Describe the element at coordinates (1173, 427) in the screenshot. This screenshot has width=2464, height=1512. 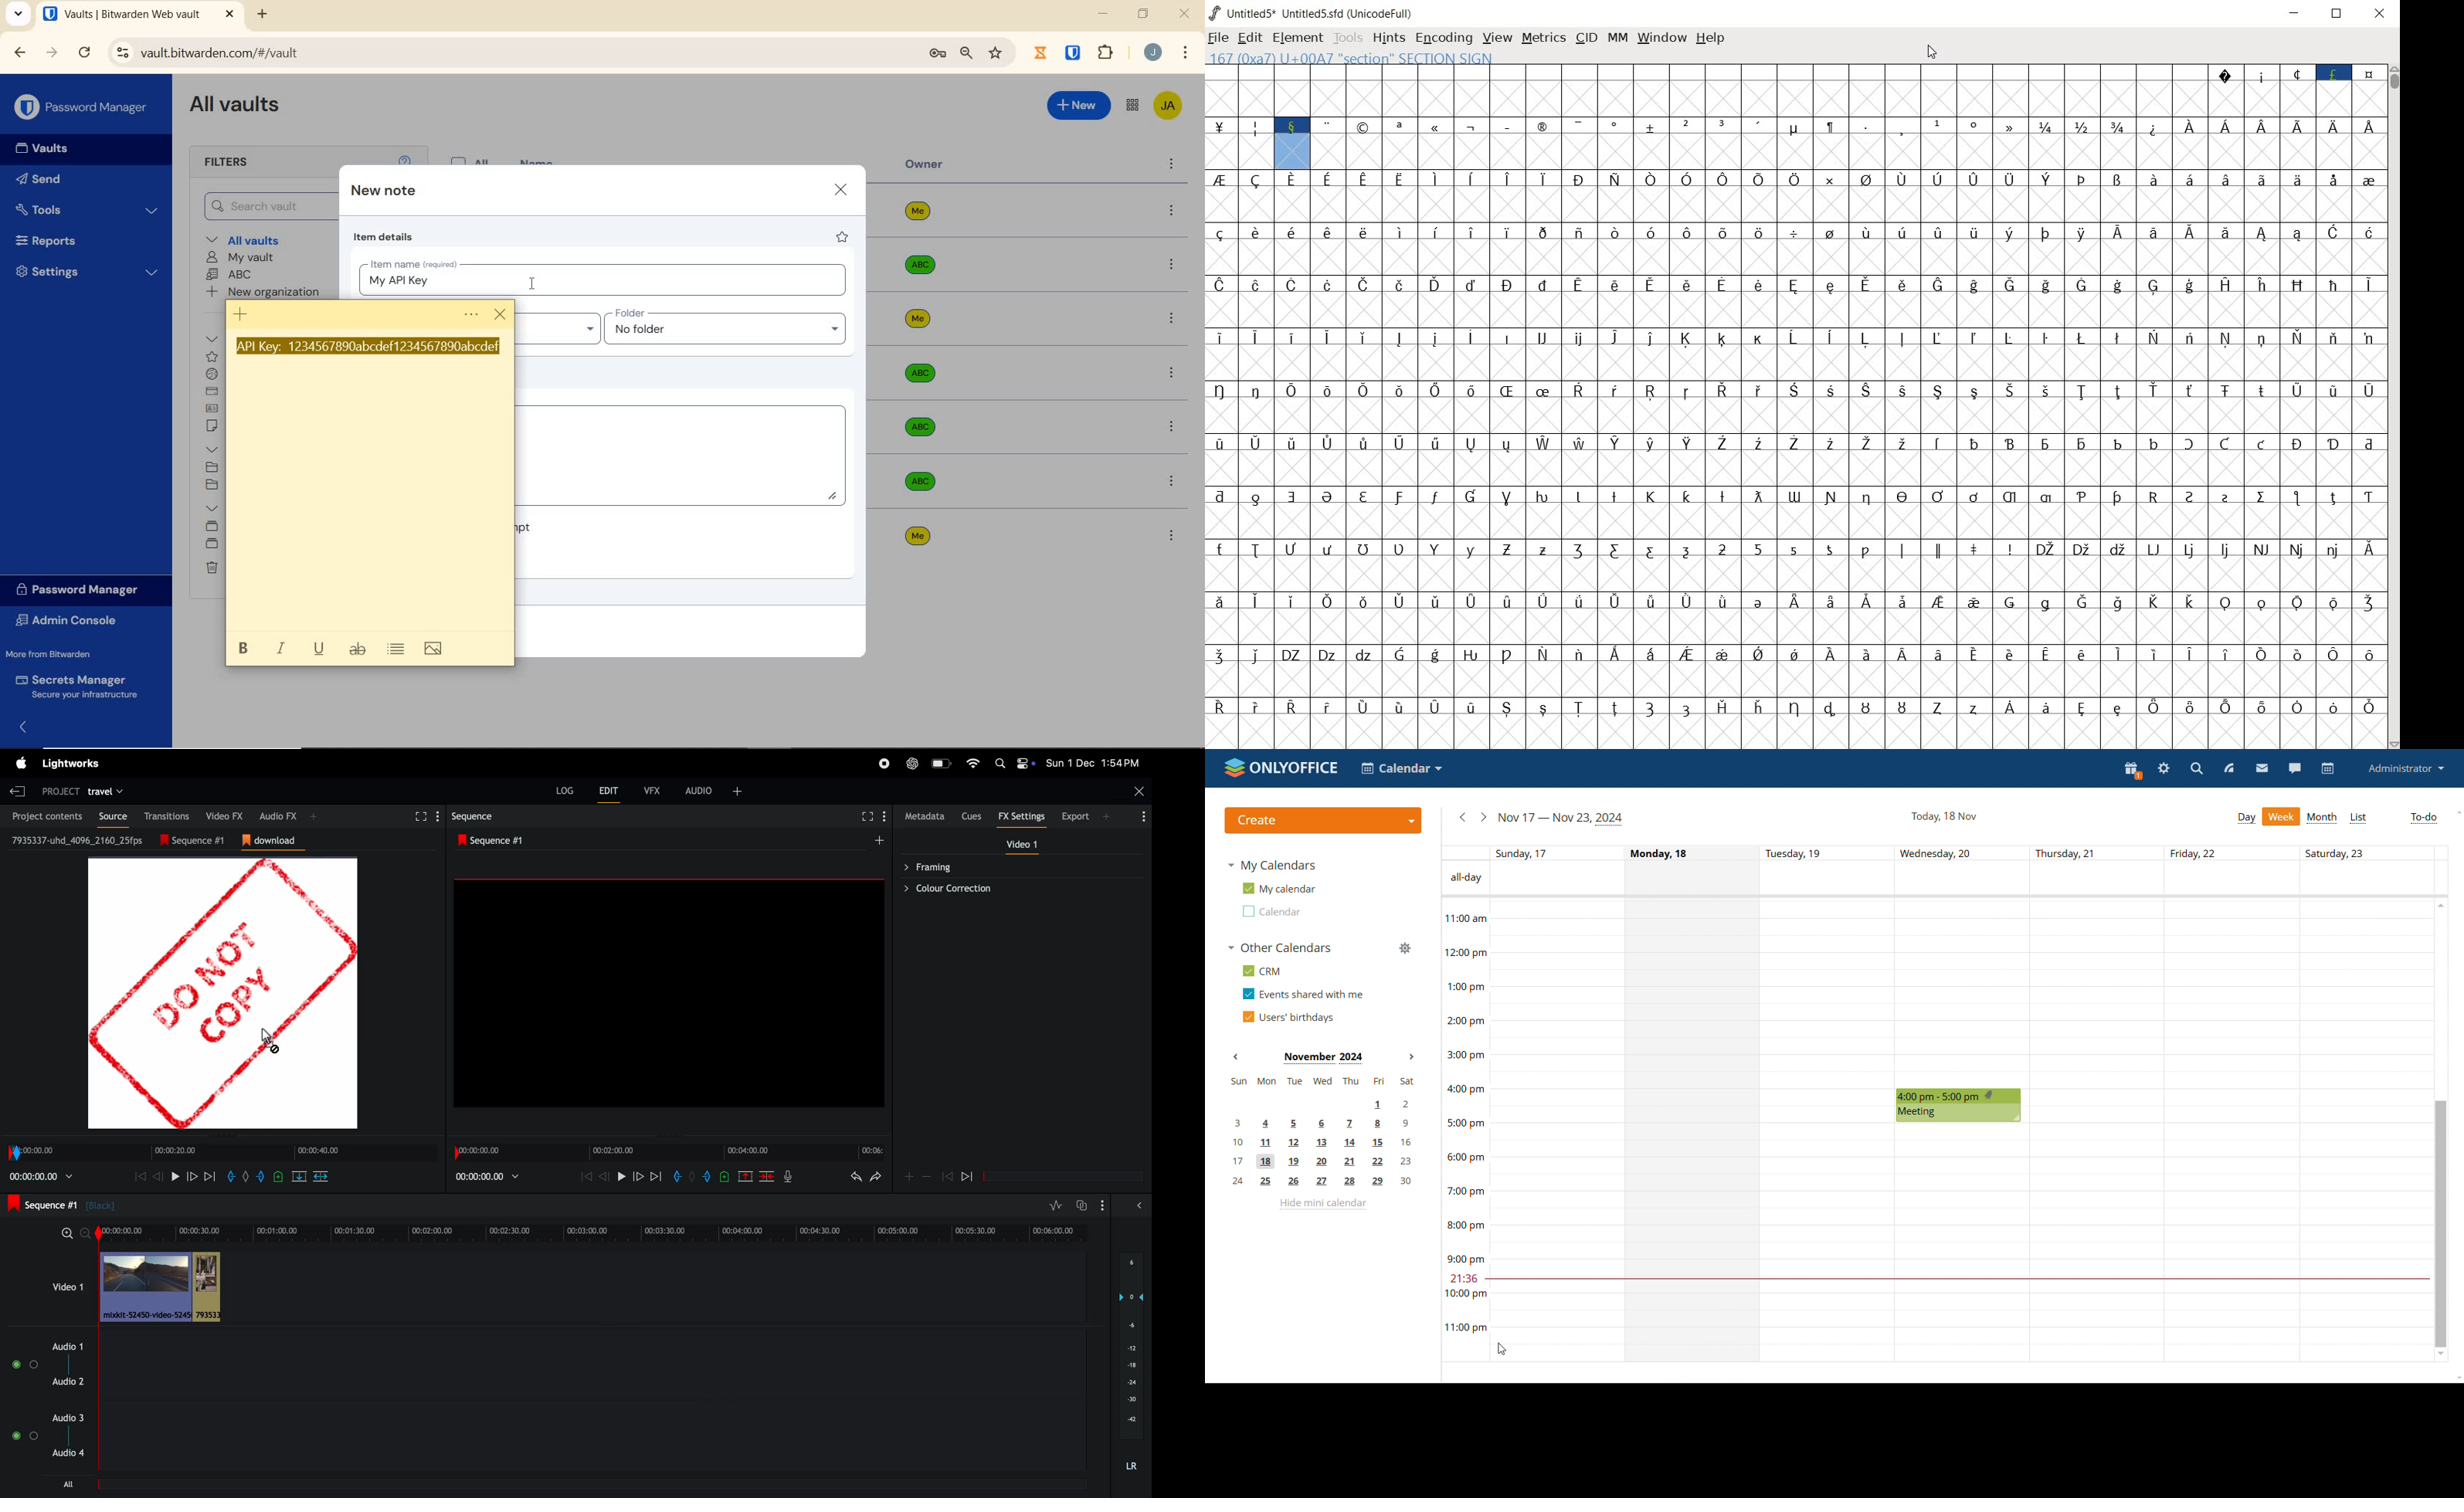
I see `more options` at that location.